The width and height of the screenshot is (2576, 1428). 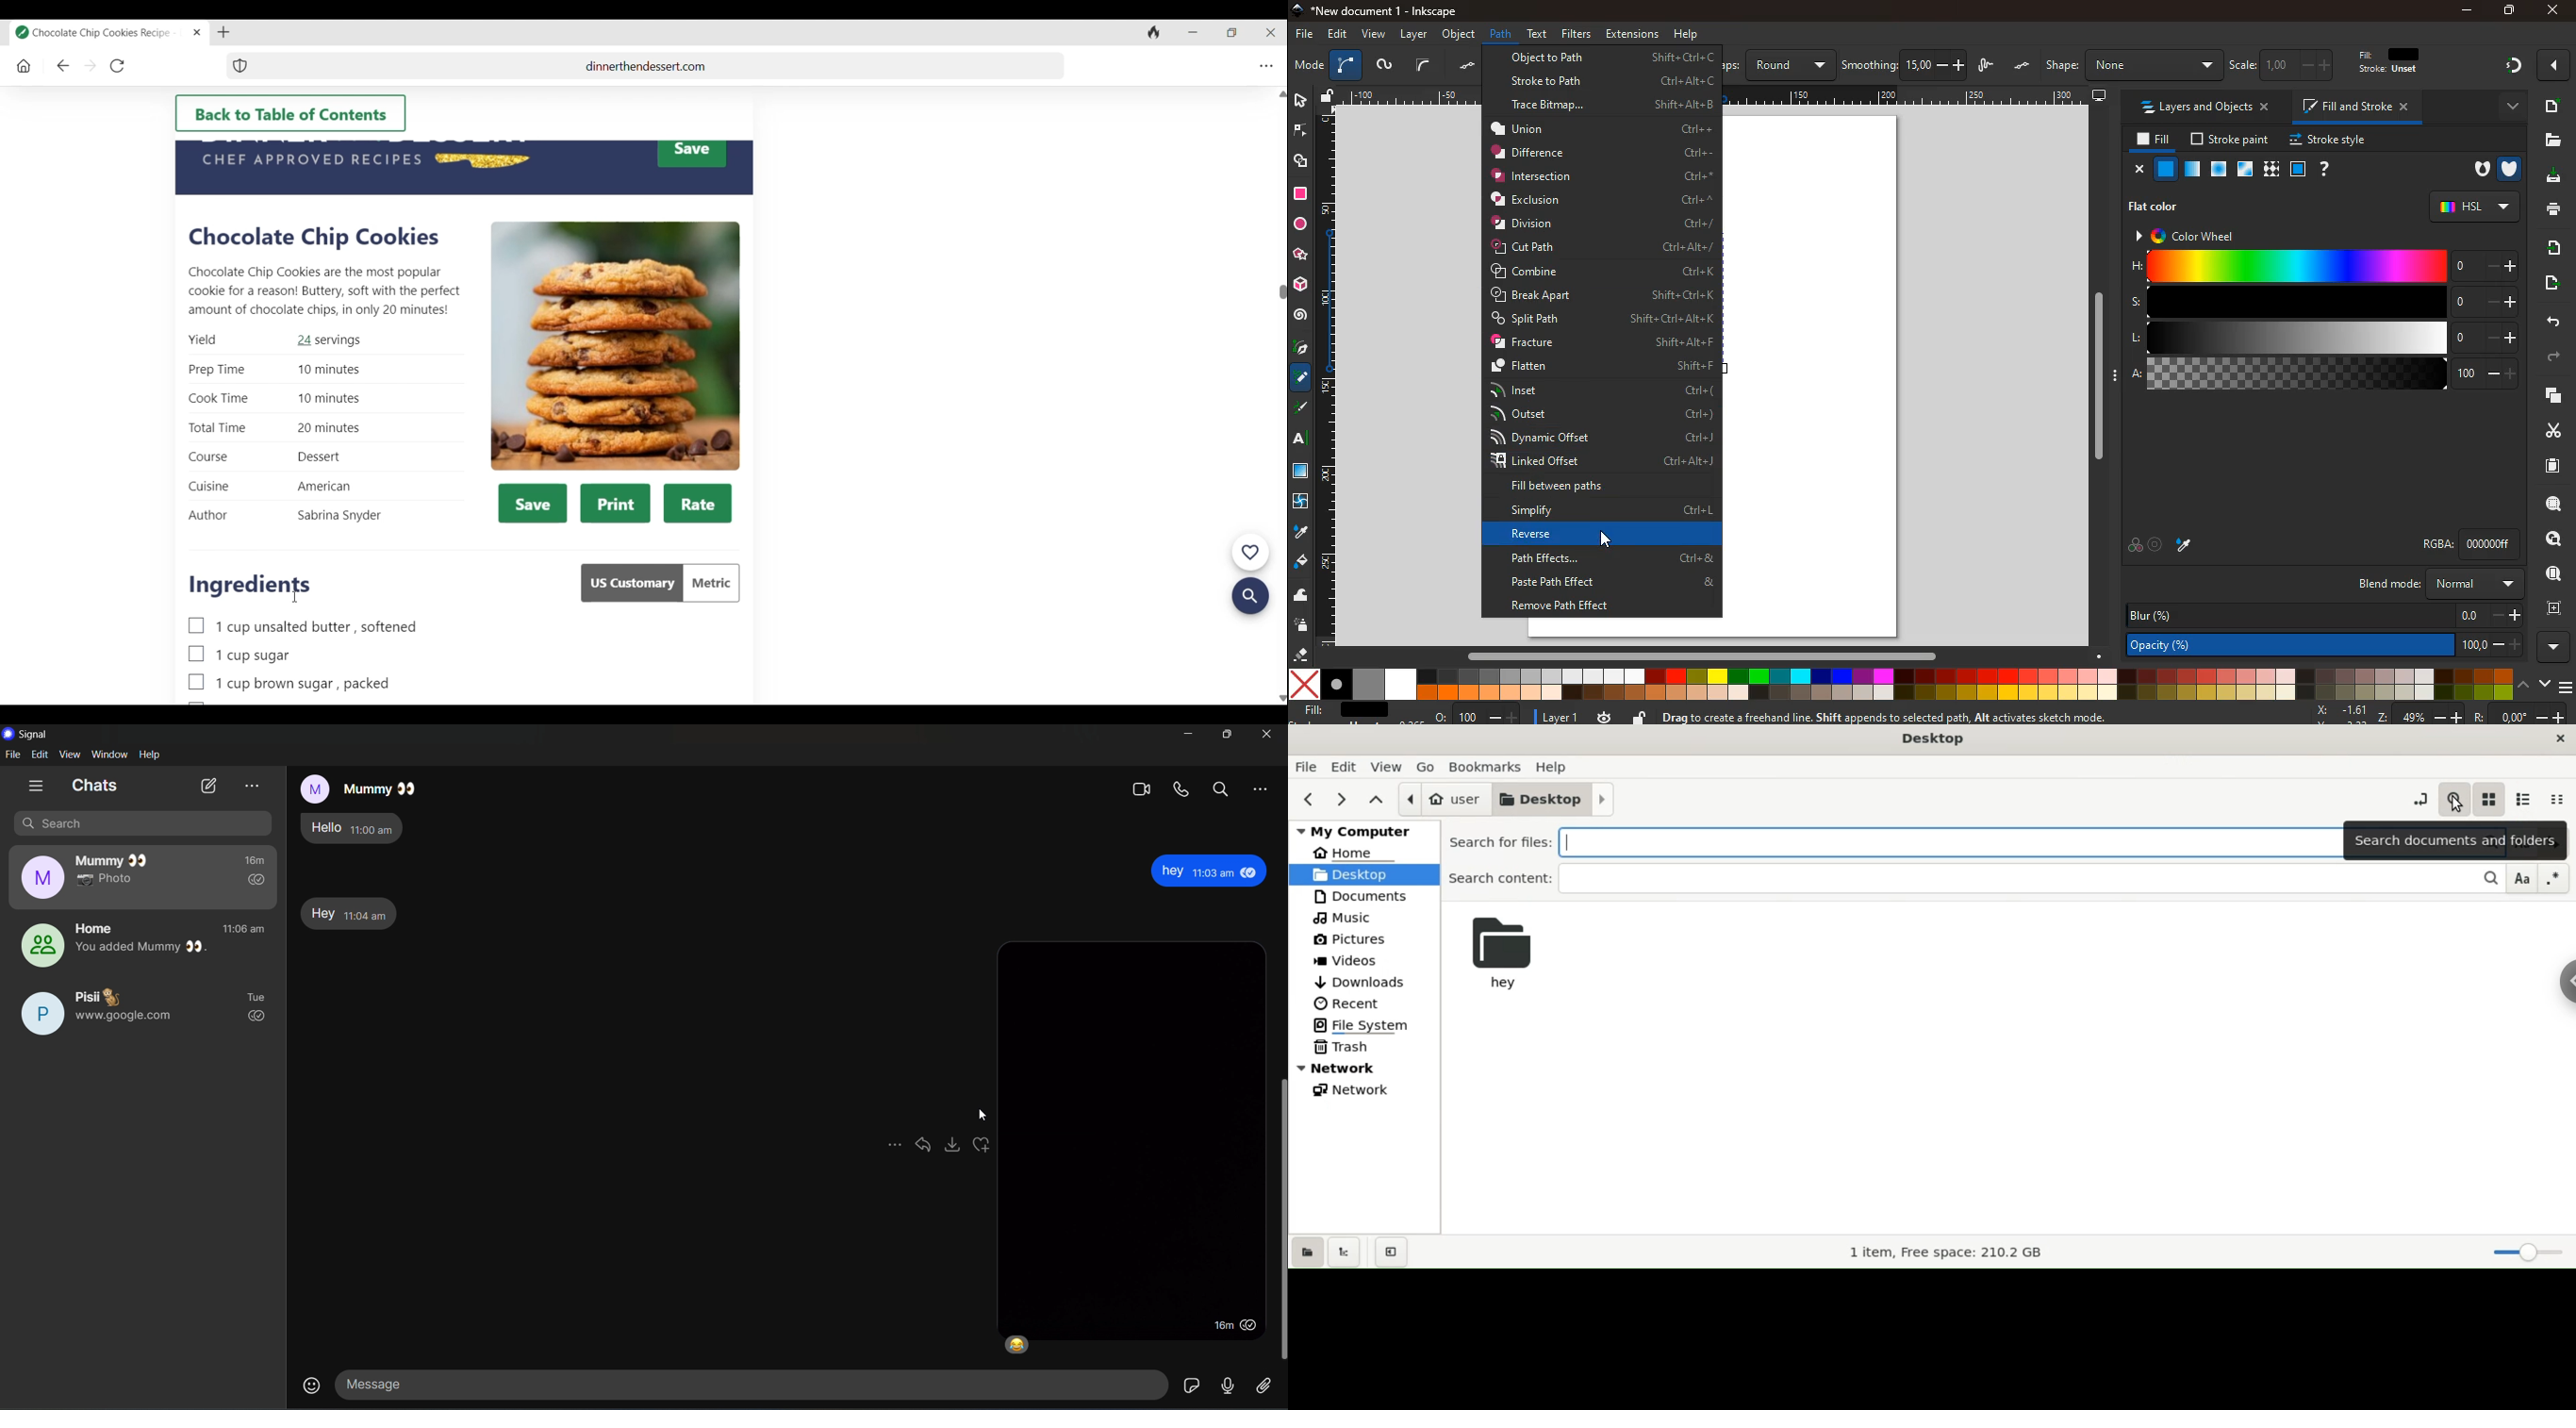 I want to click on object, so click(x=1461, y=34).